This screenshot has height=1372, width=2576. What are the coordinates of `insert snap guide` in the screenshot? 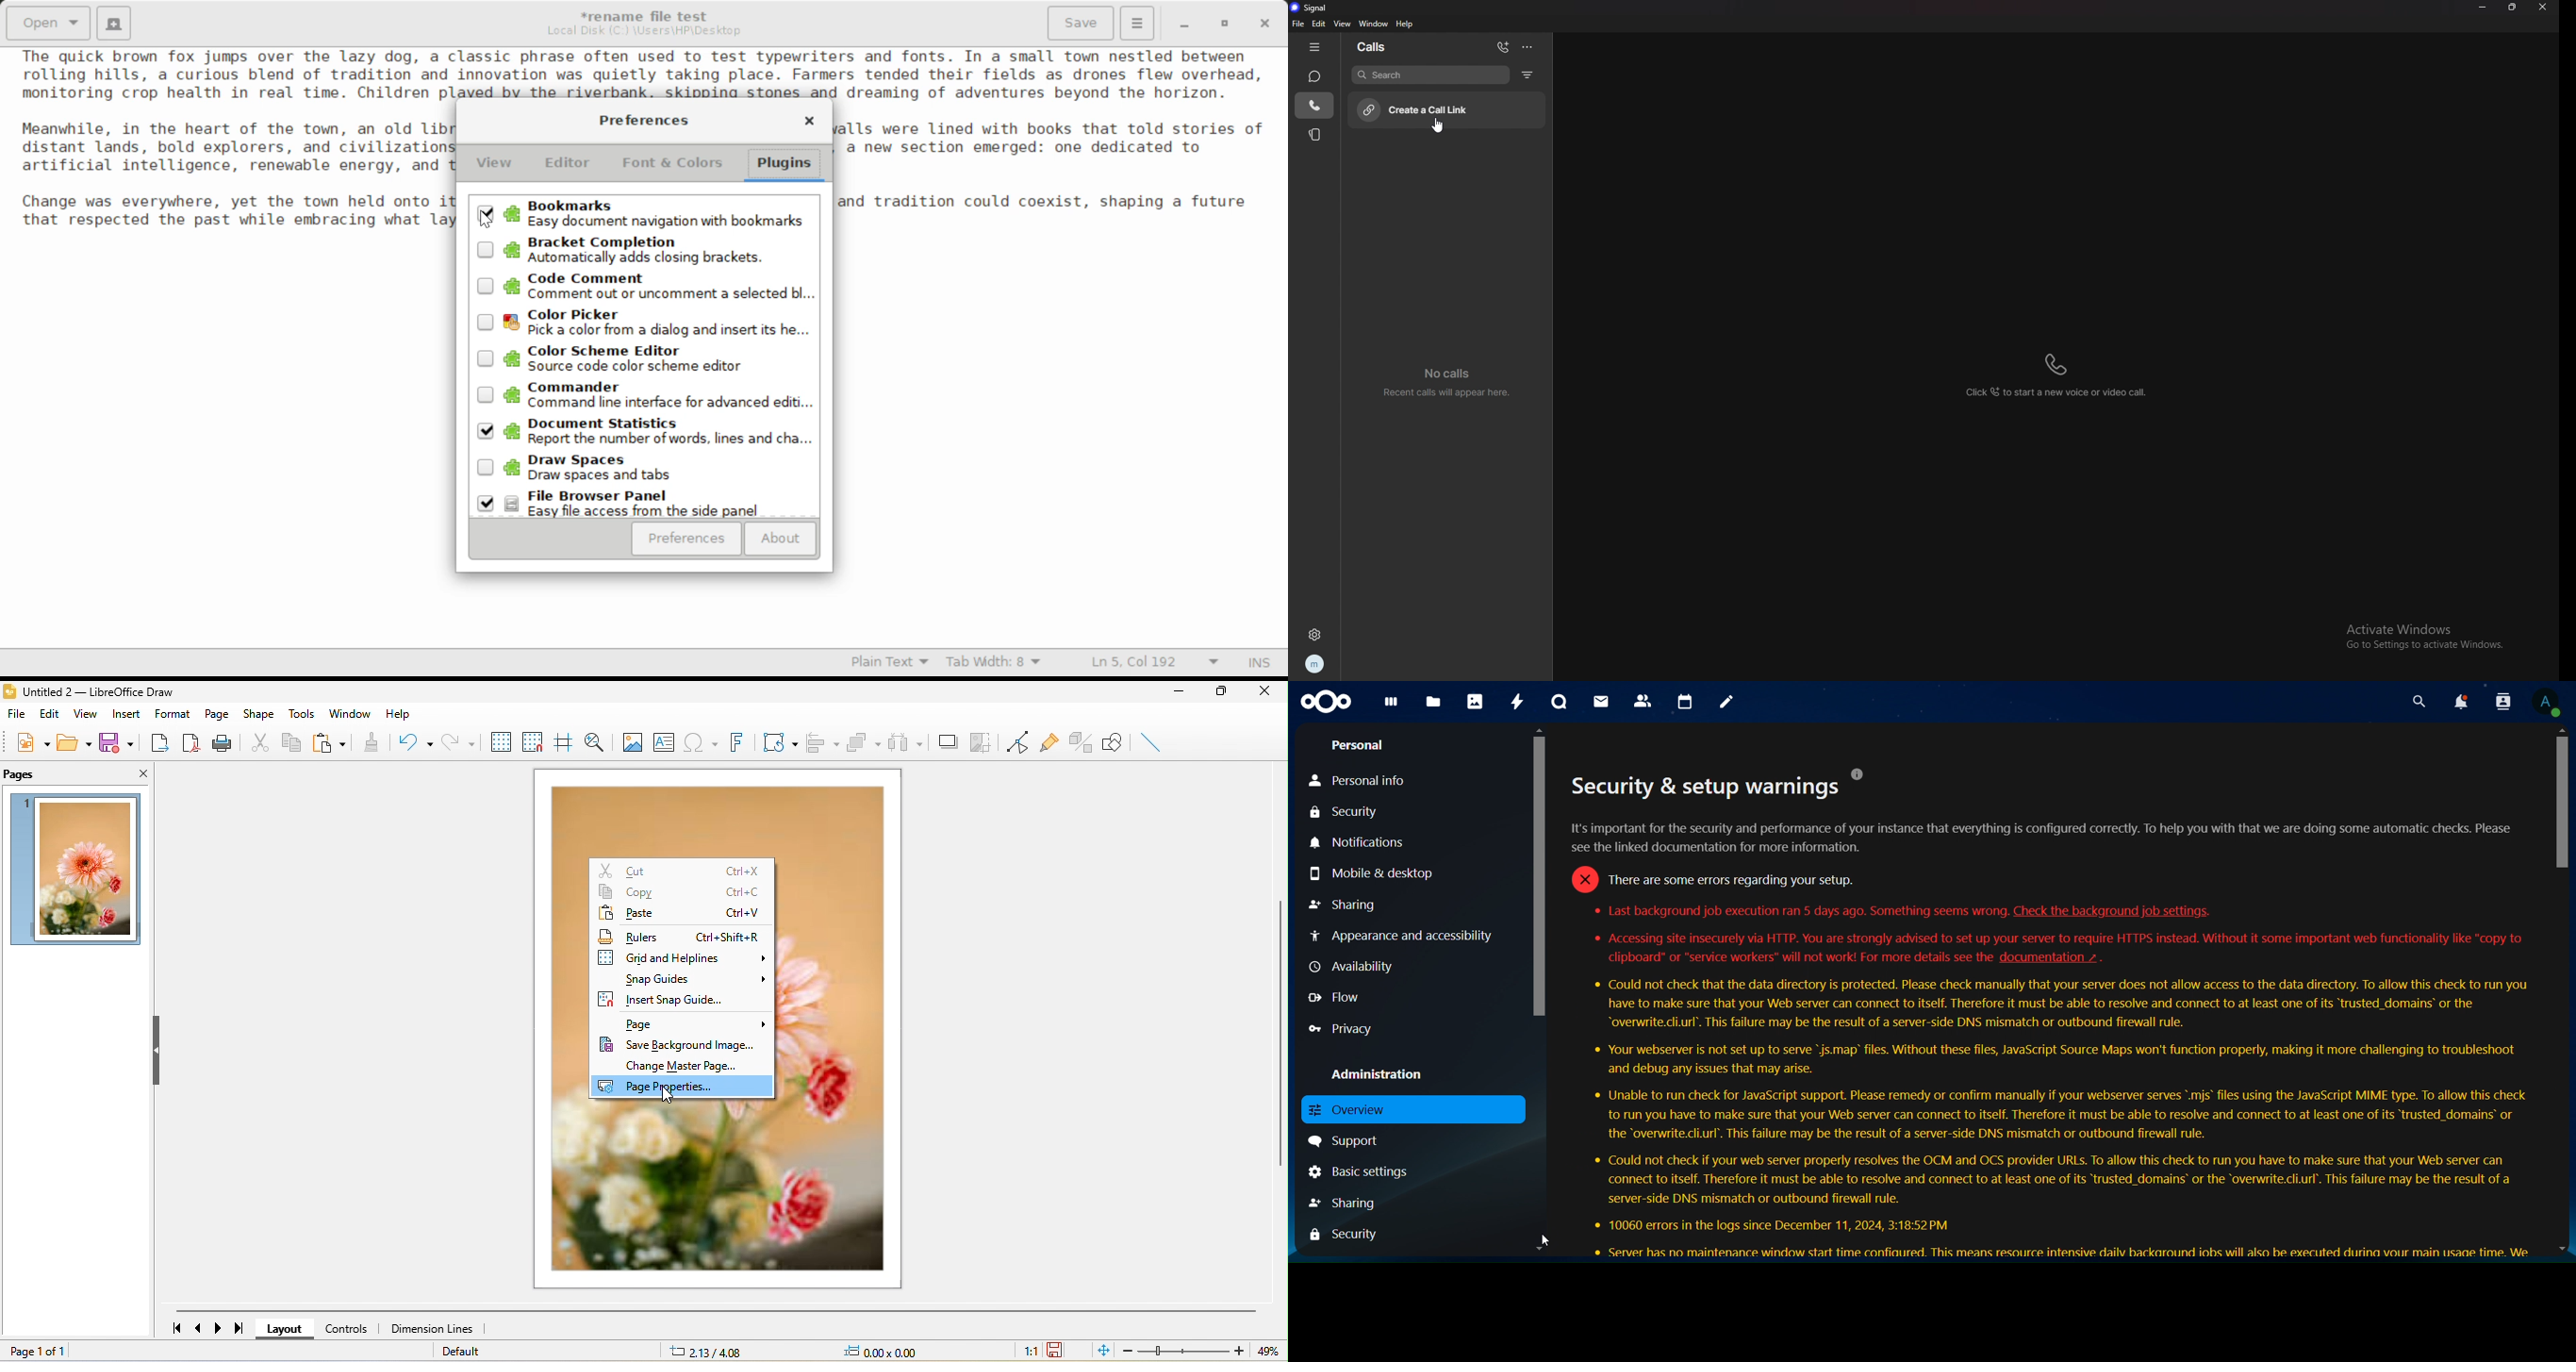 It's located at (677, 996).